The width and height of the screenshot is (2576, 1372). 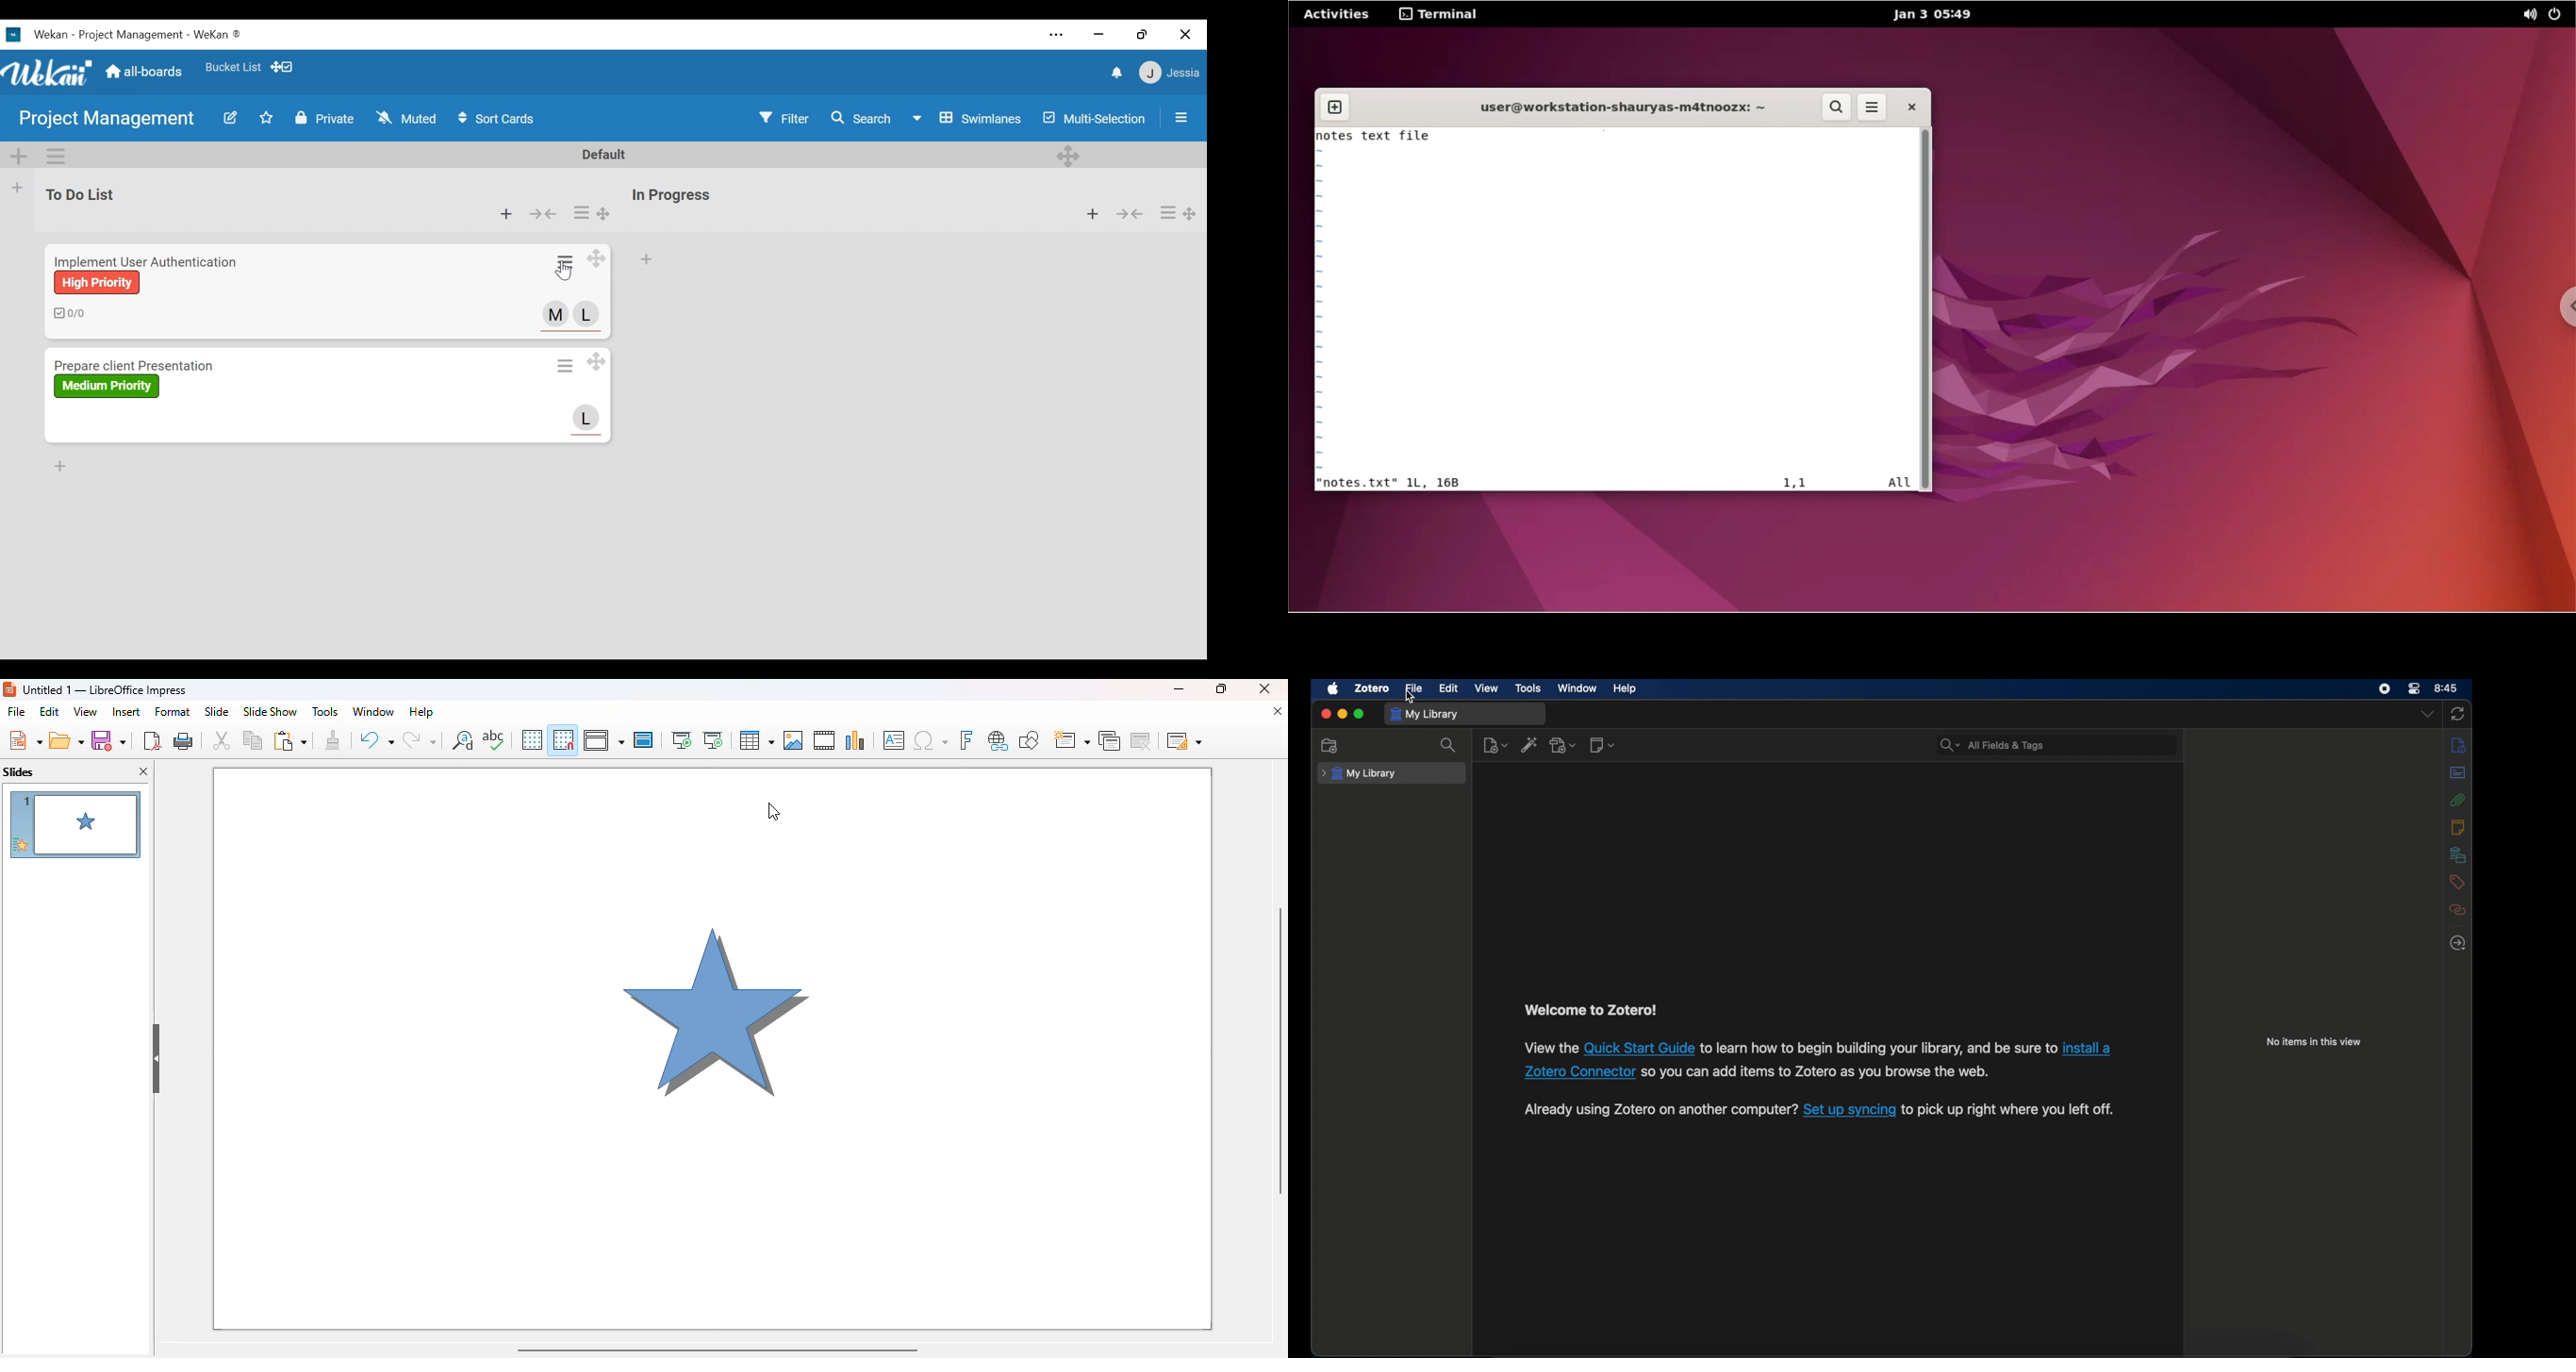 I want to click on save, so click(x=108, y=740).